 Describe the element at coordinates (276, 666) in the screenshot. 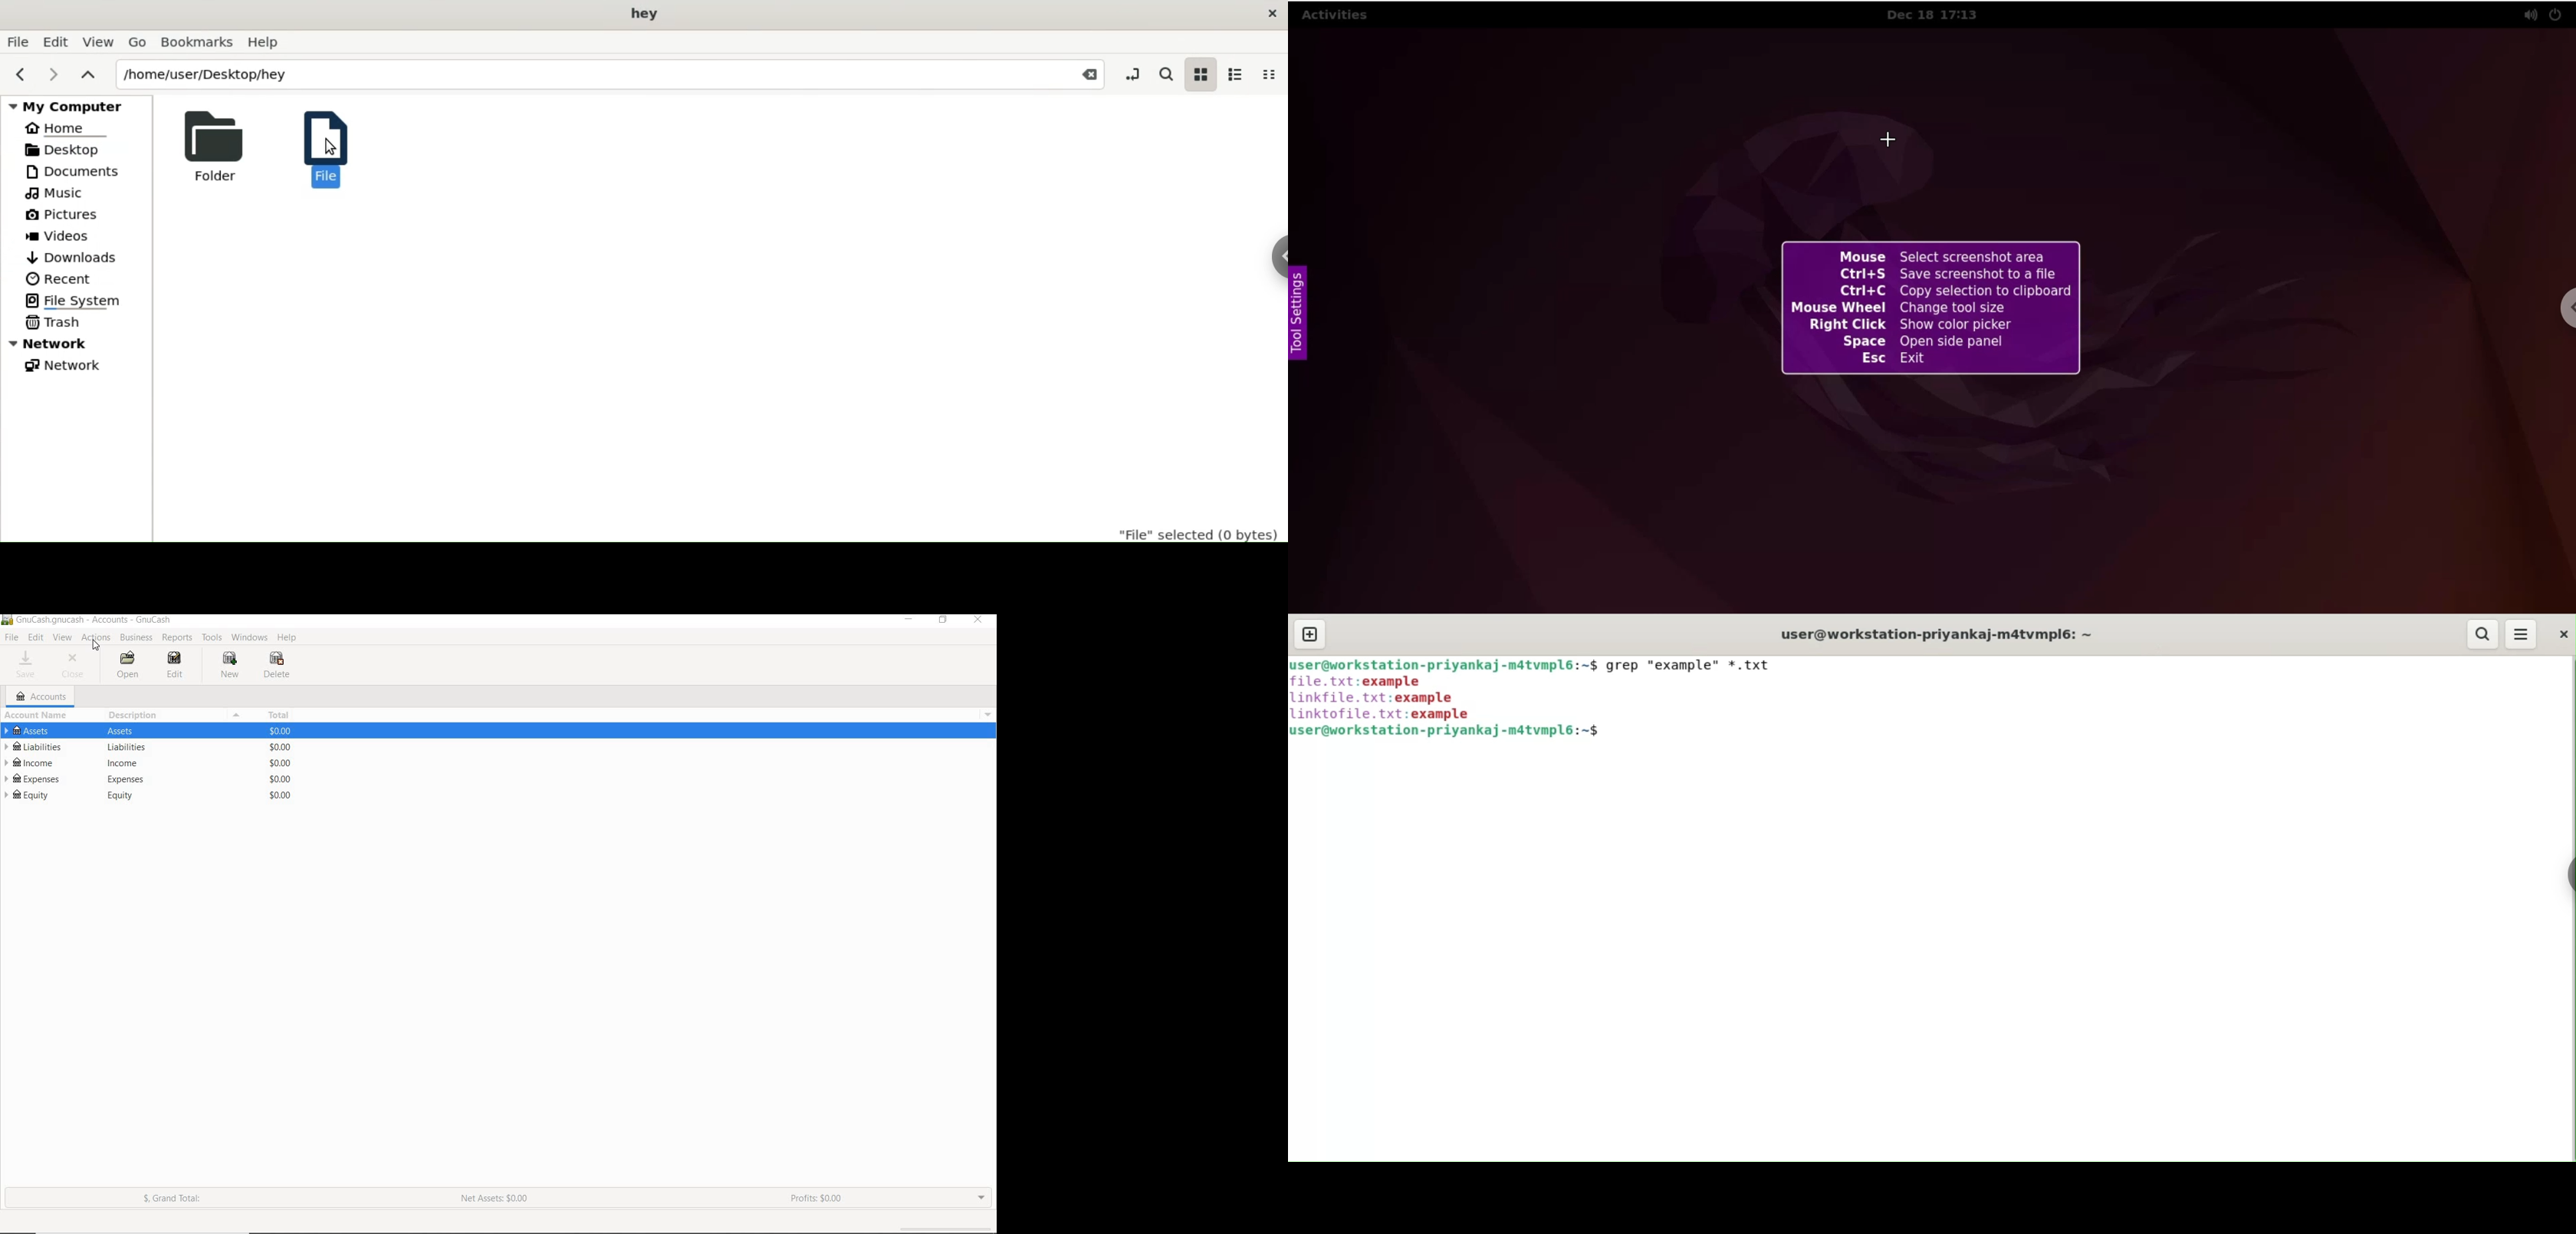

I see `DELETE` at that location.